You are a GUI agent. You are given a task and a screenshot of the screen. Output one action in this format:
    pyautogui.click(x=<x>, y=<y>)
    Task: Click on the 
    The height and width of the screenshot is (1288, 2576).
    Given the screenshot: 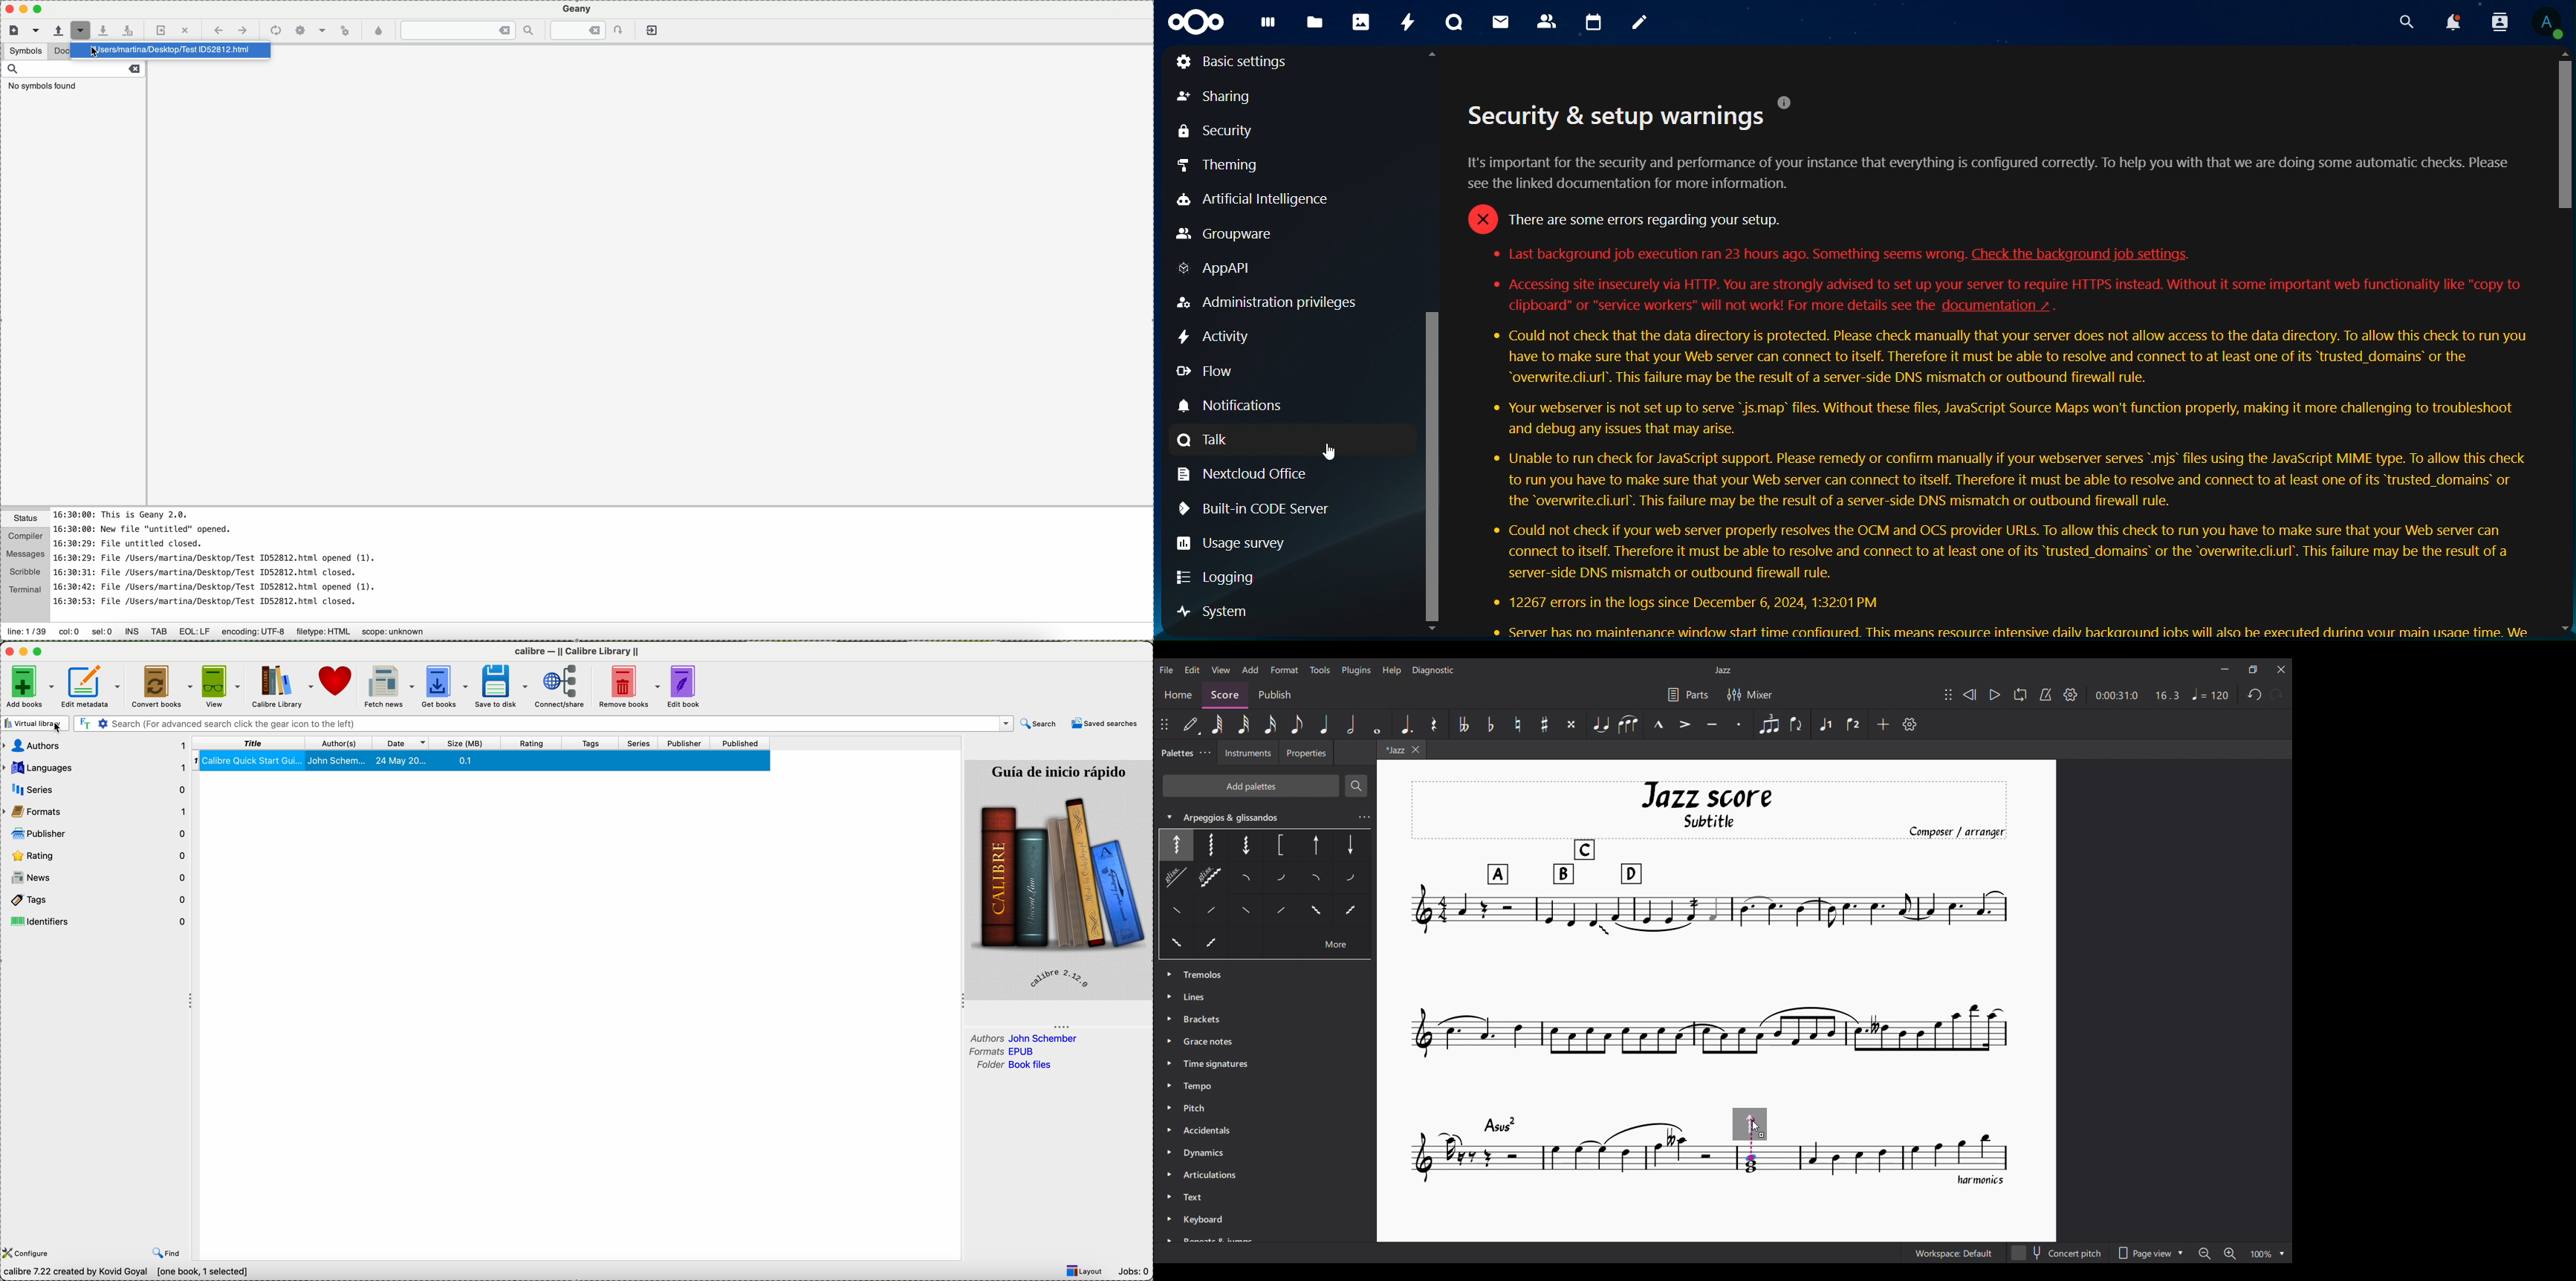 What is the action you would take?
    pyautogui.click(x=1351, y=880)
    